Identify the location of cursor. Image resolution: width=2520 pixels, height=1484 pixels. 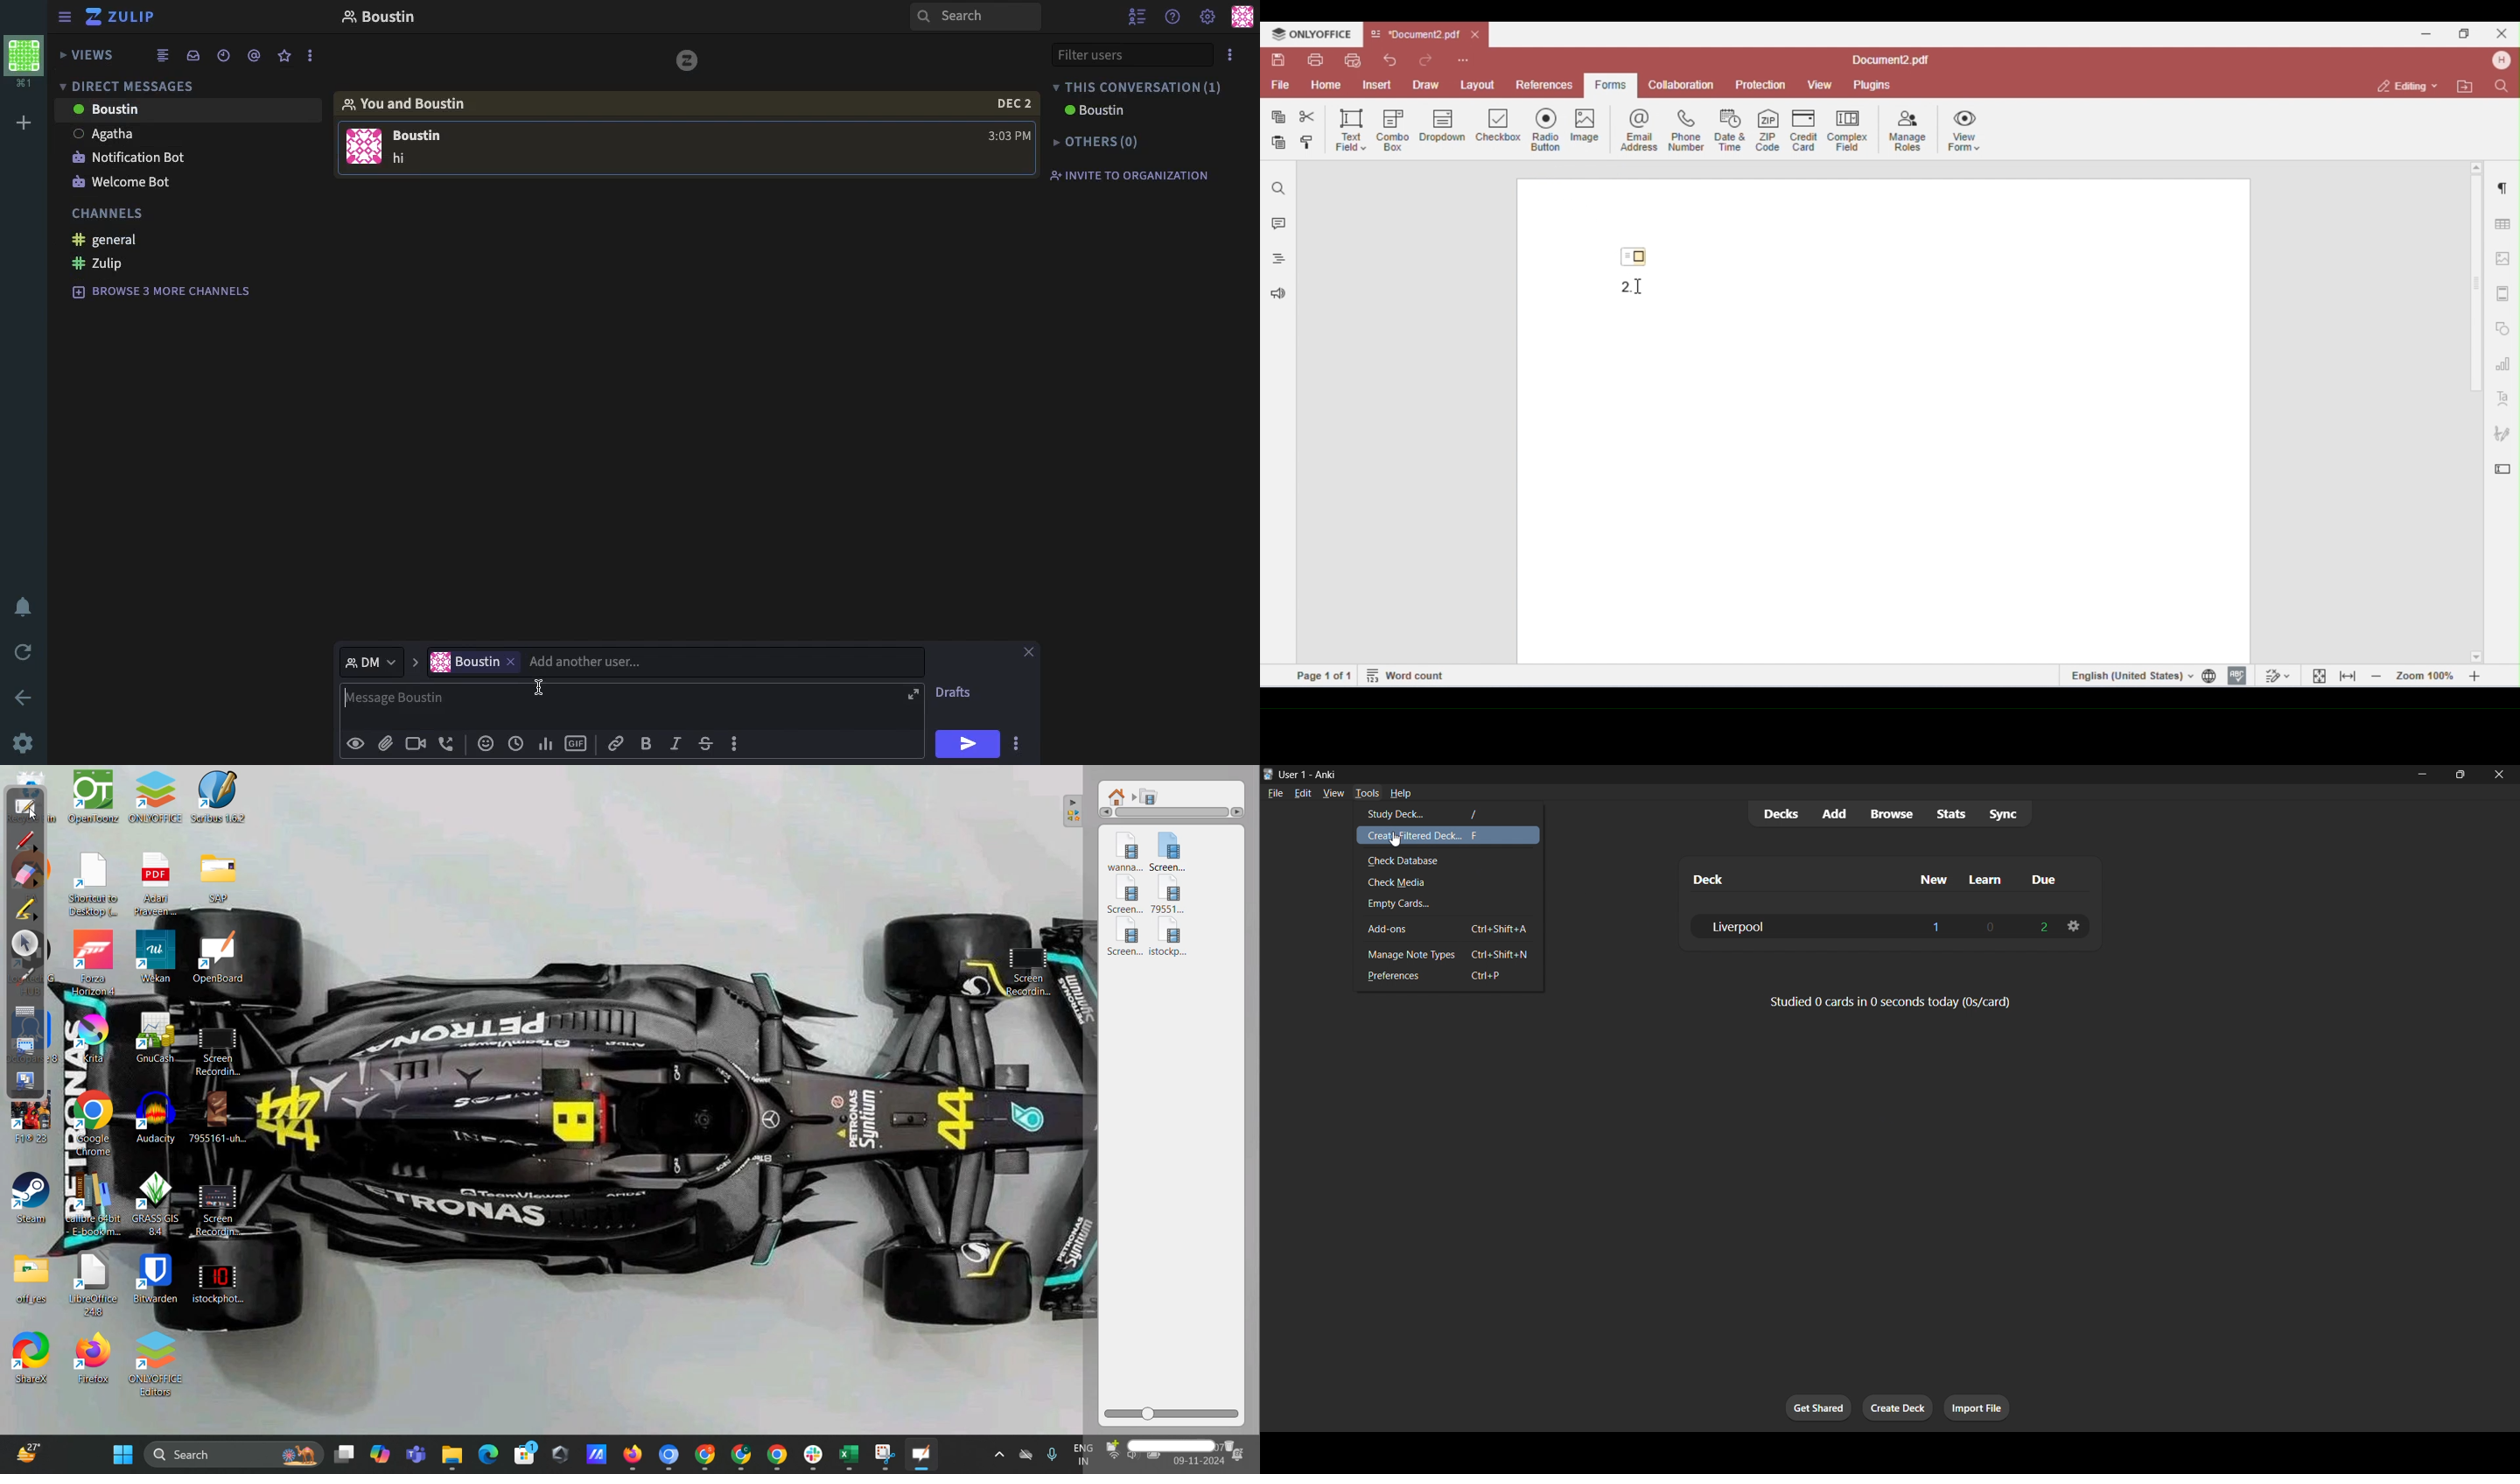
(542, 689).